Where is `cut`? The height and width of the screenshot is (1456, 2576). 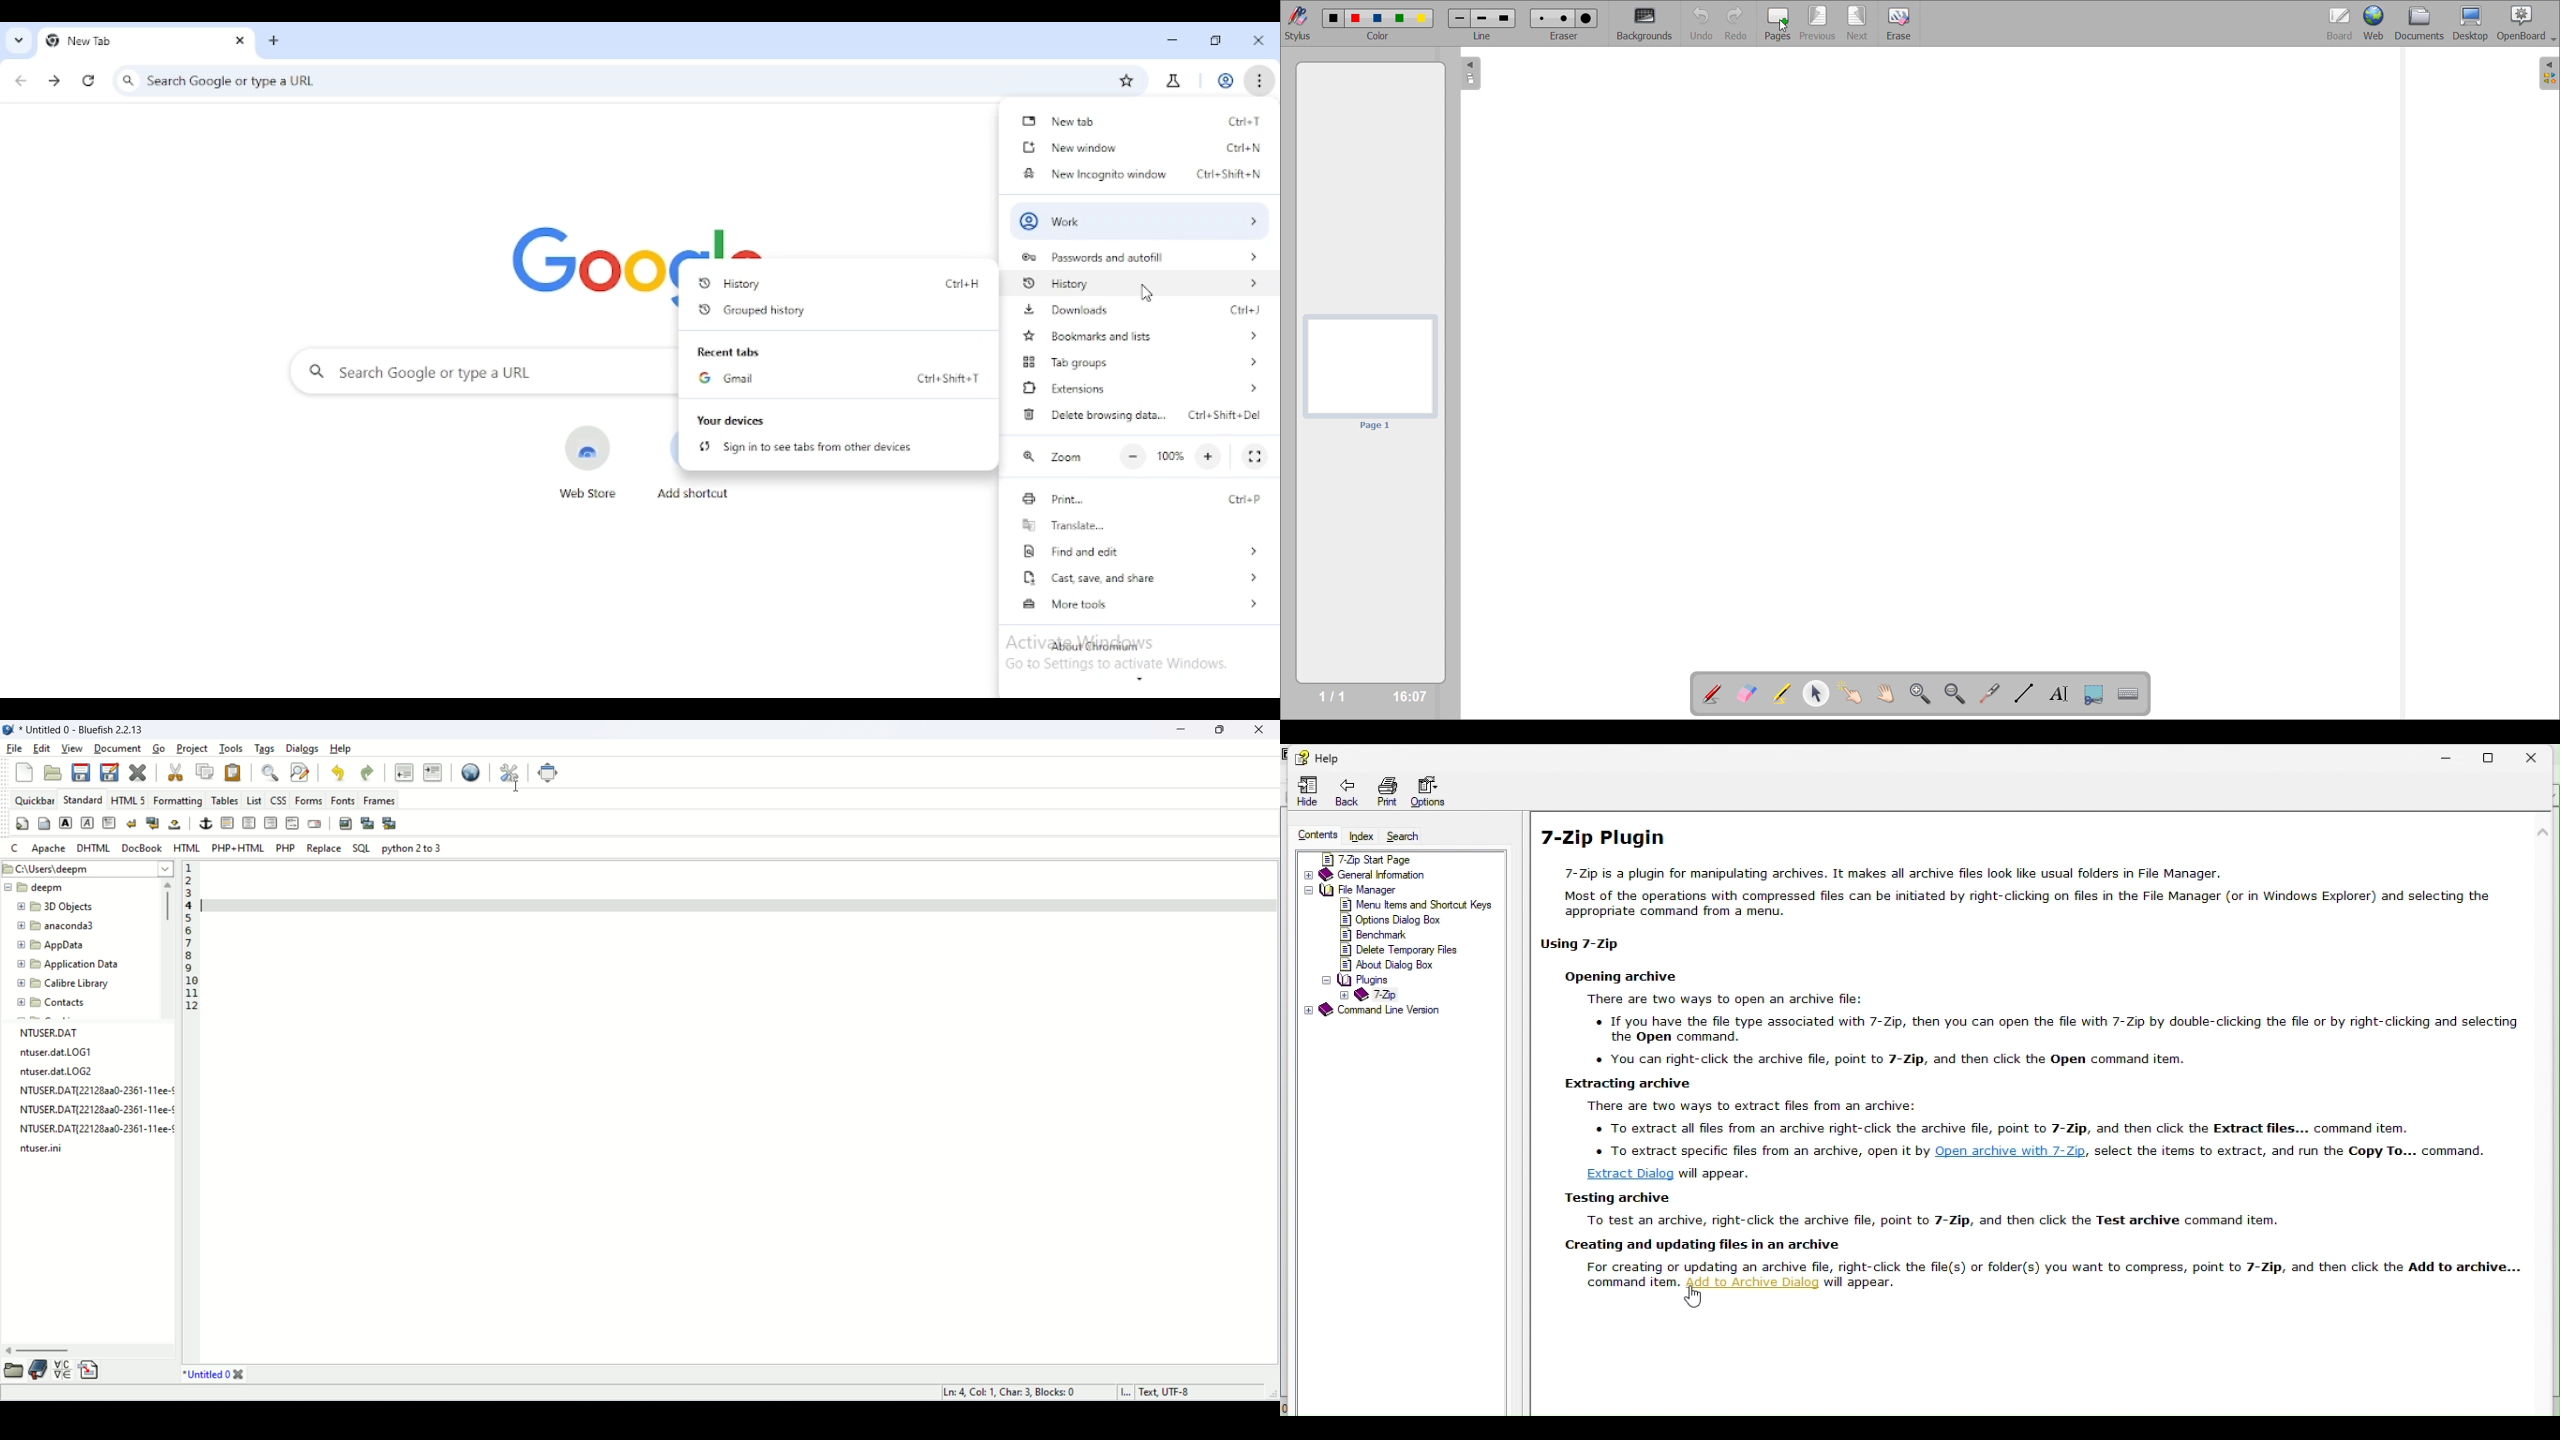 cut is located at coordinates (175, 772).